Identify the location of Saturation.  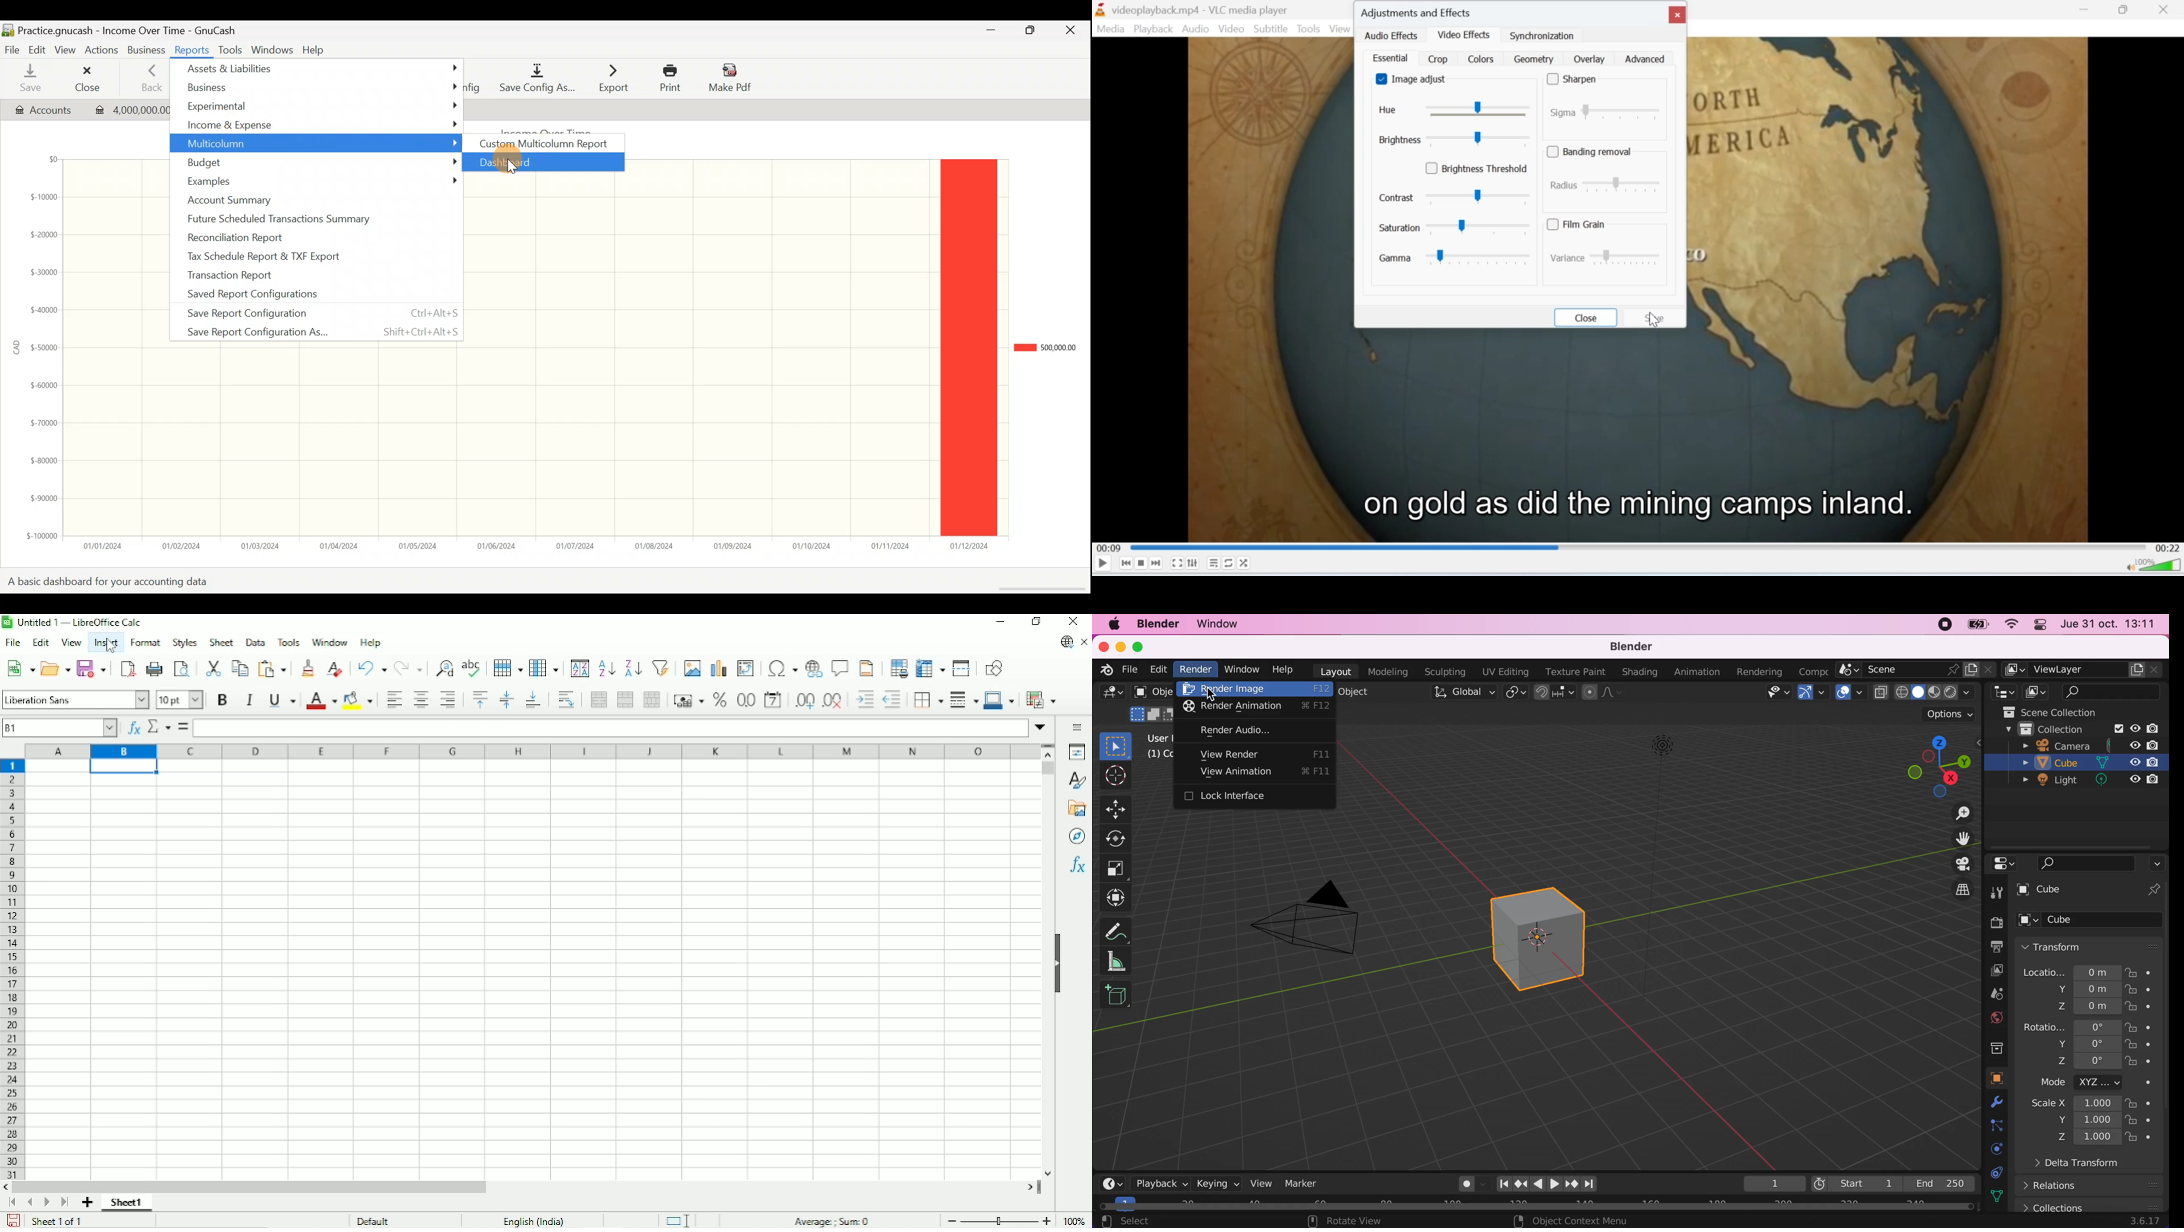
(1456, 229).